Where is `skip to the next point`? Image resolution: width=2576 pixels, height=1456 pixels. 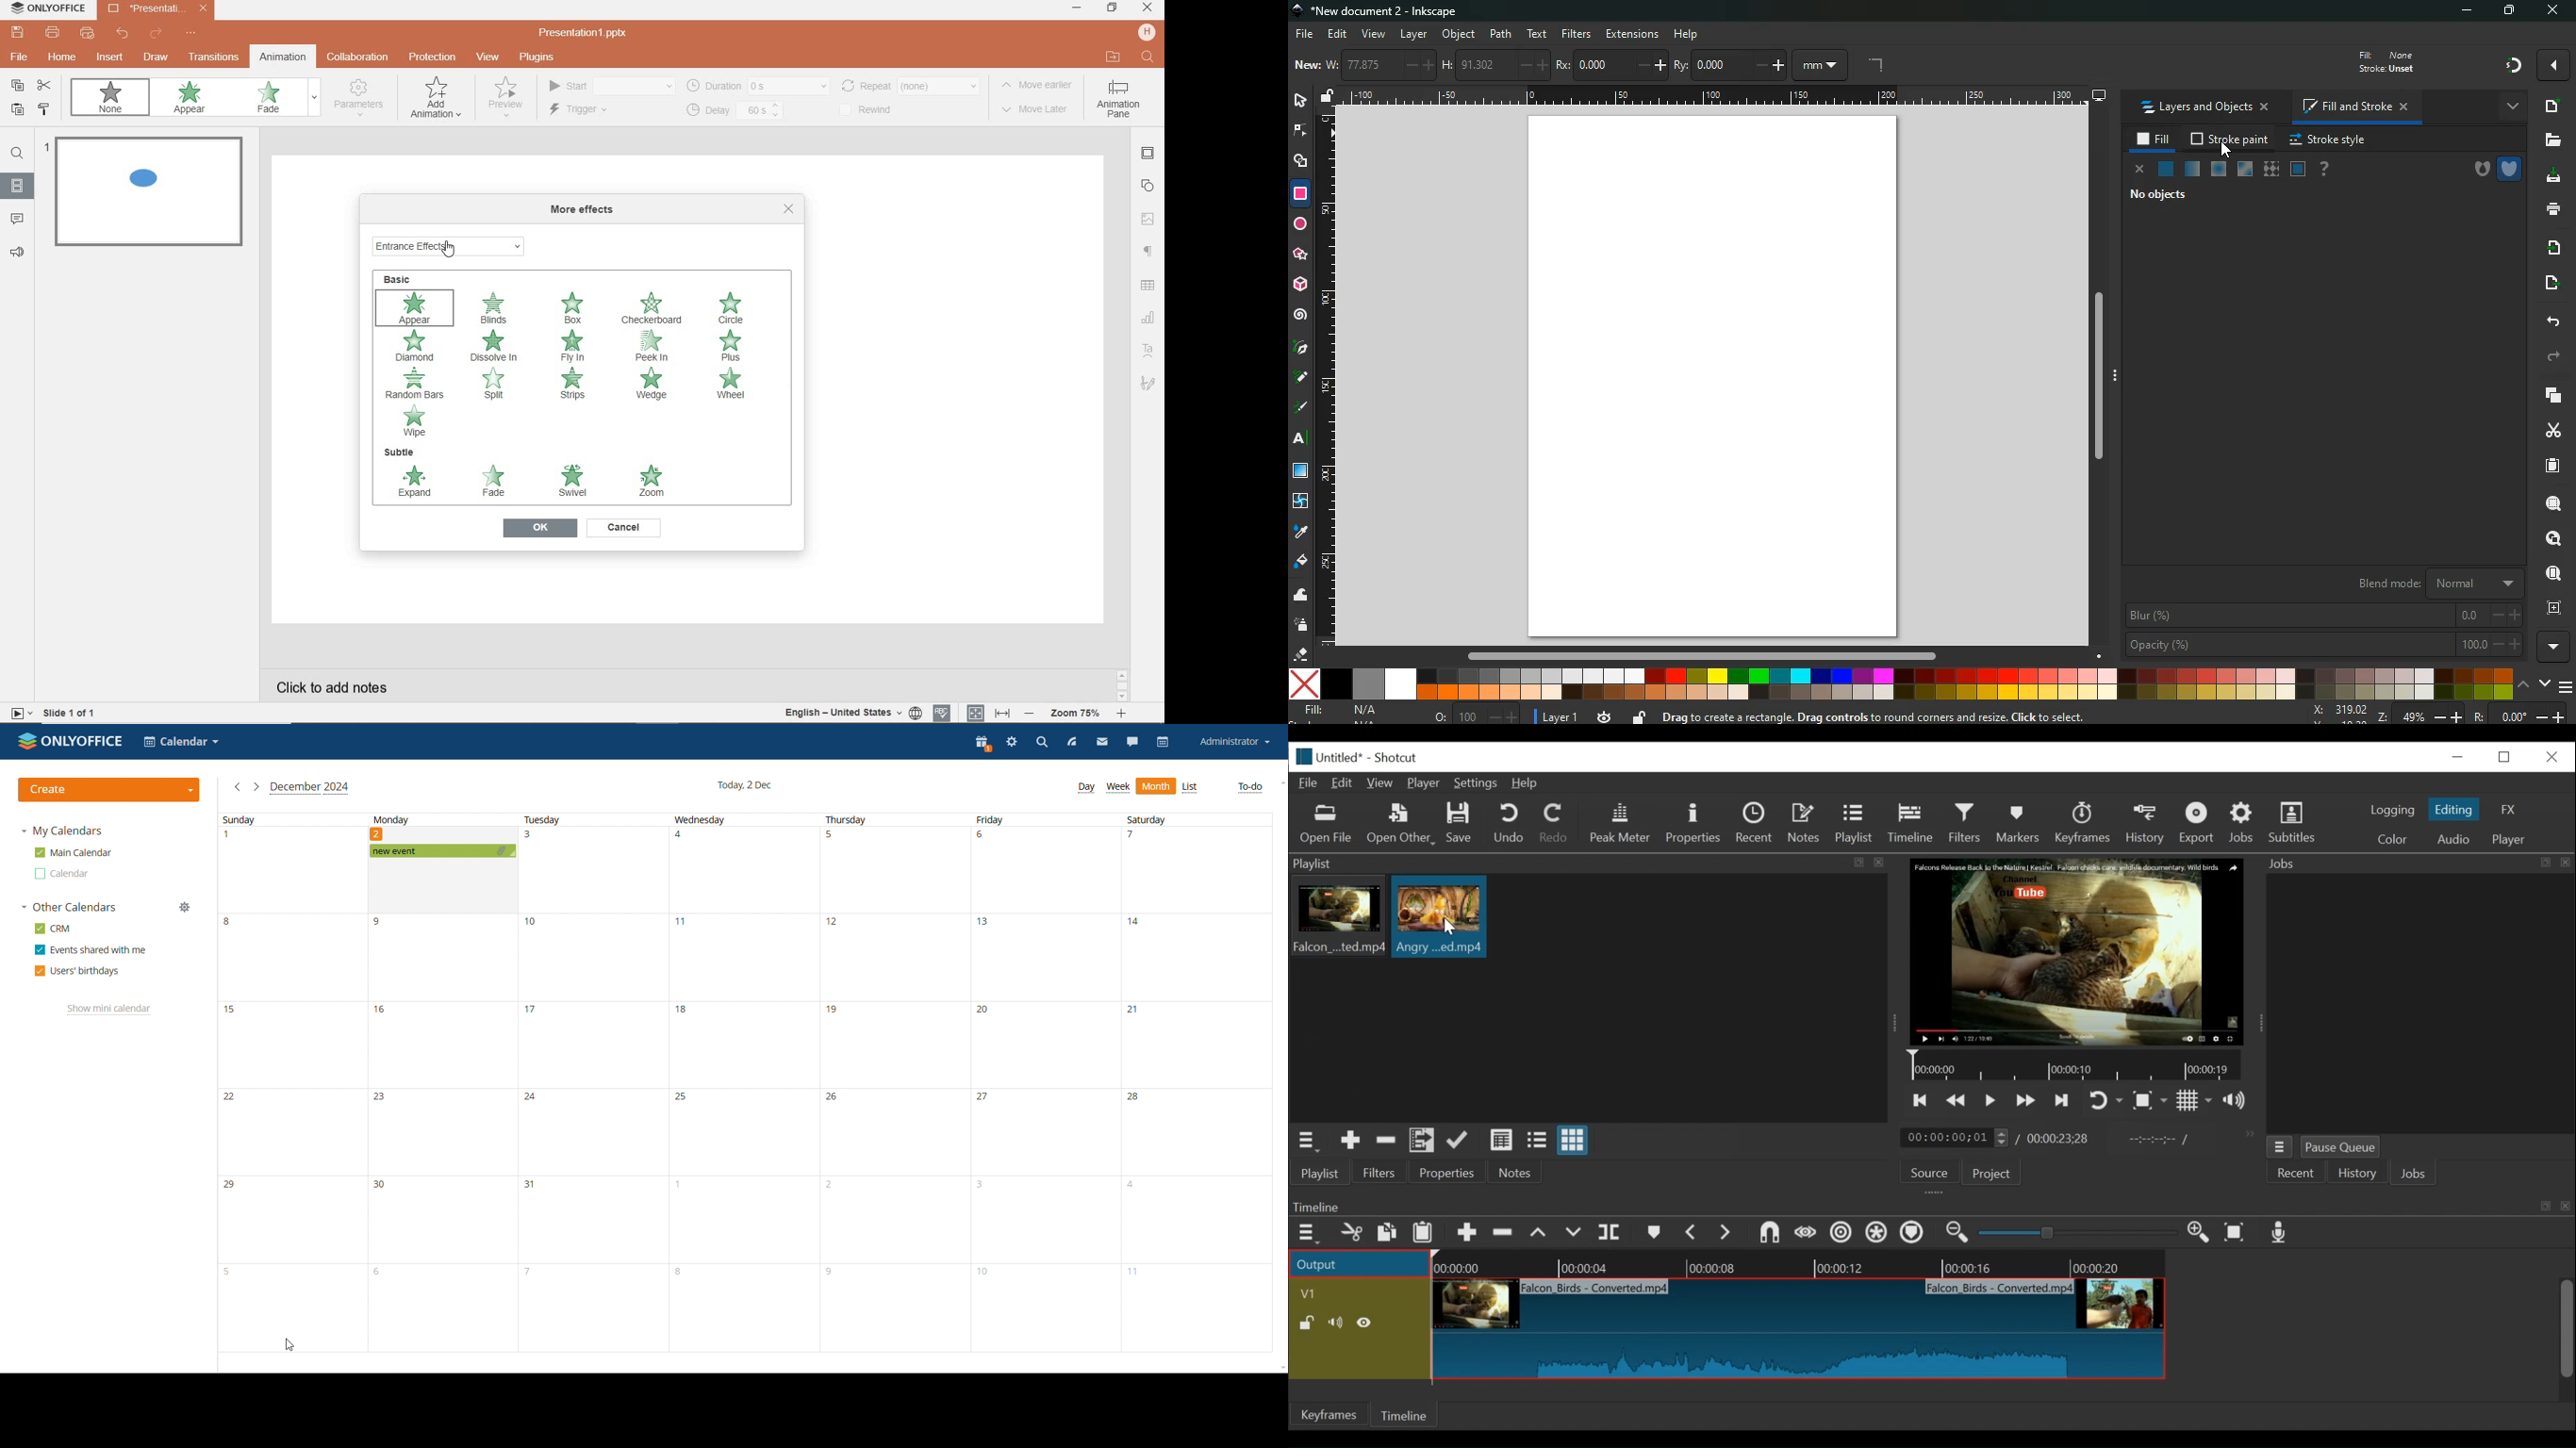
skip to the next point is located at coordinates (2064, 1100).